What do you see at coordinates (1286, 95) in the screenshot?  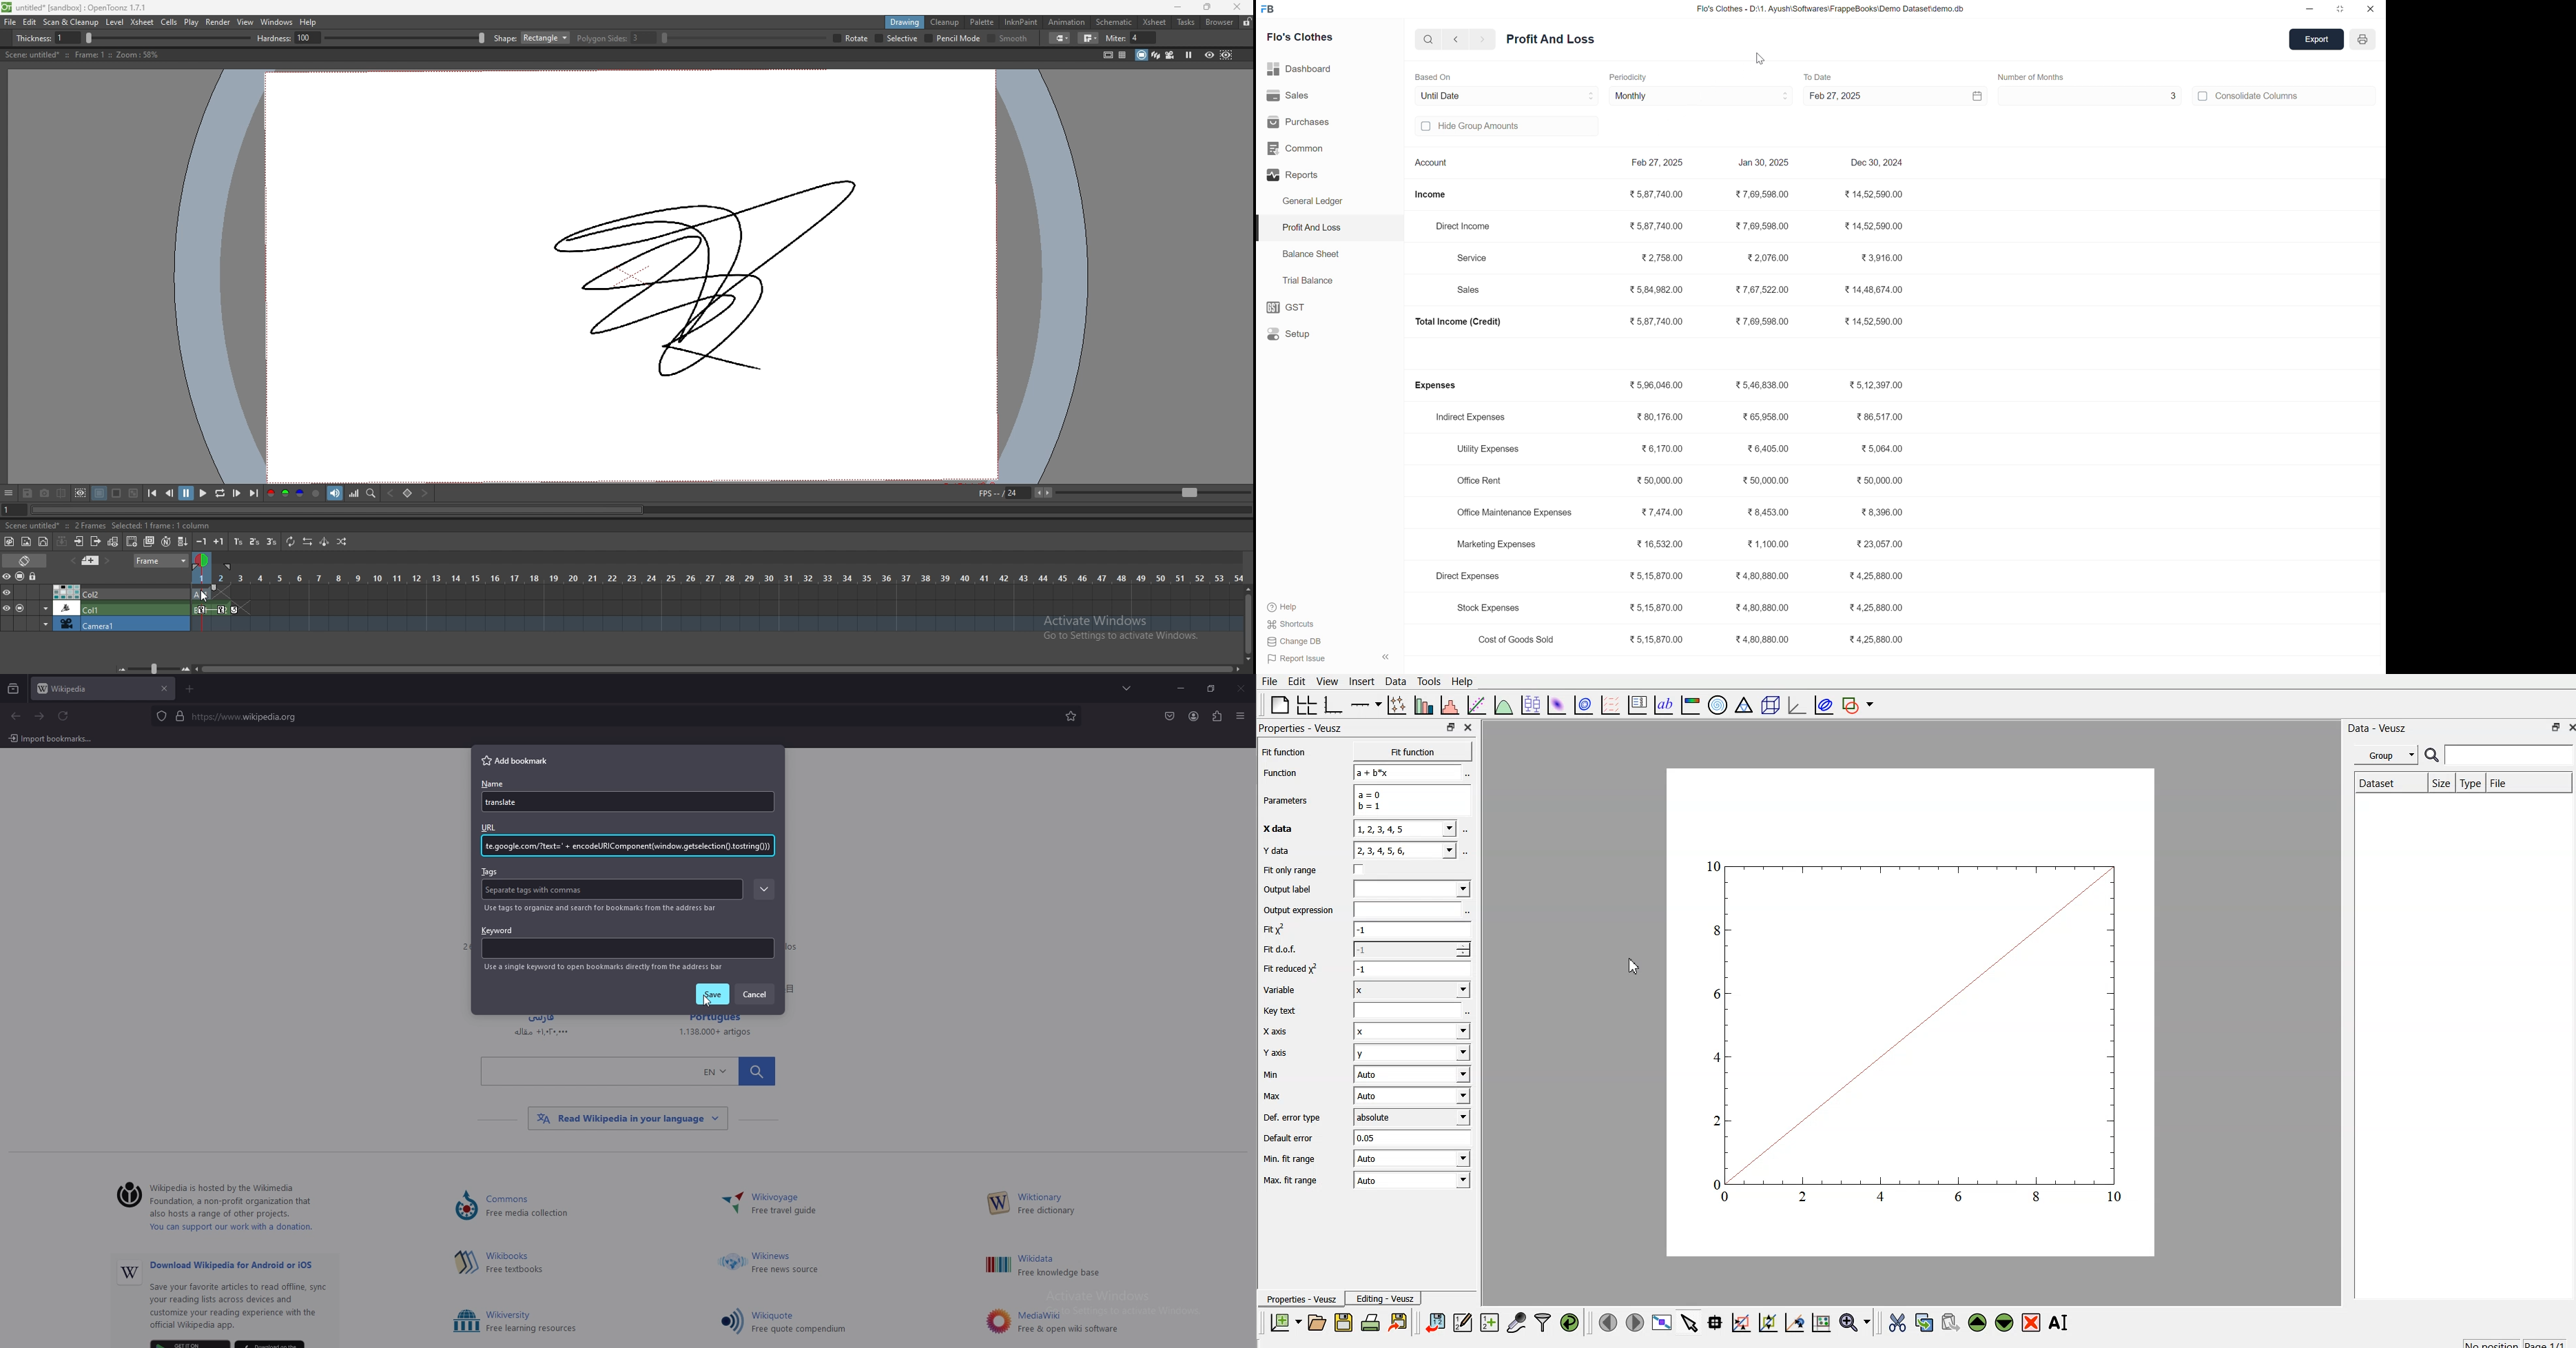 I see `sales` at bounding box center [1286, 95].